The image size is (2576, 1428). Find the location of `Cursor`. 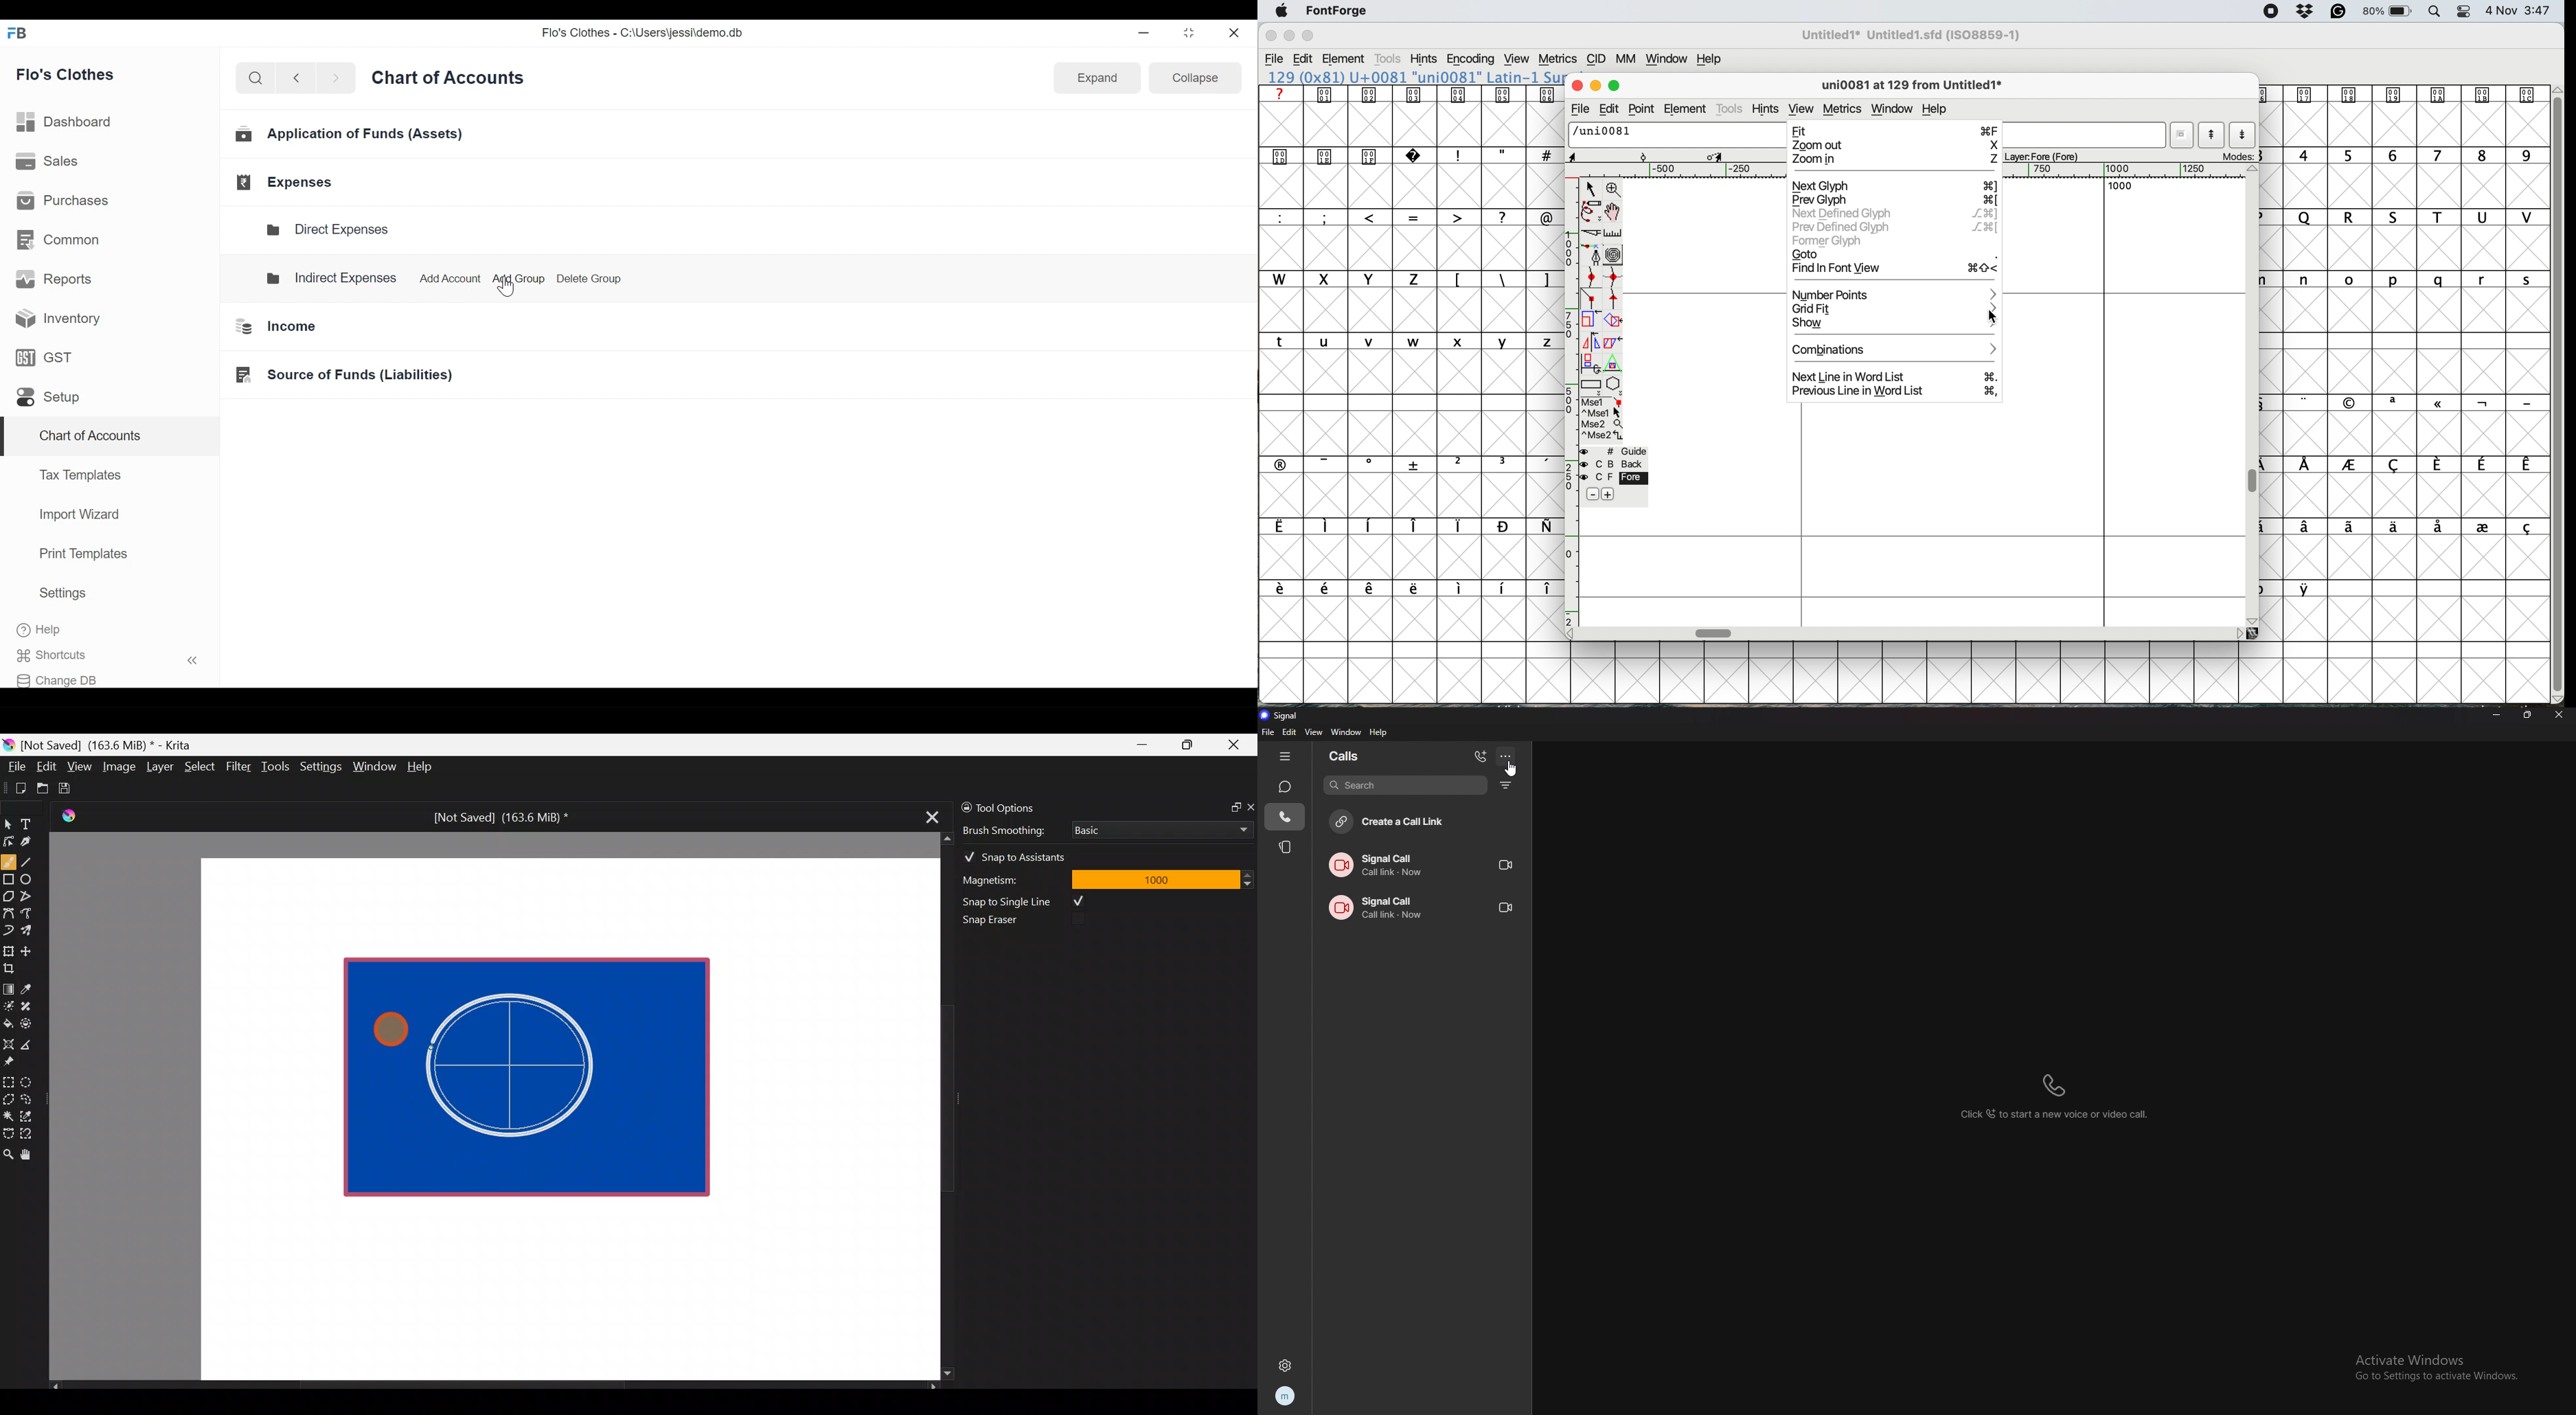

Cursor is located at coordinates (516, 291).